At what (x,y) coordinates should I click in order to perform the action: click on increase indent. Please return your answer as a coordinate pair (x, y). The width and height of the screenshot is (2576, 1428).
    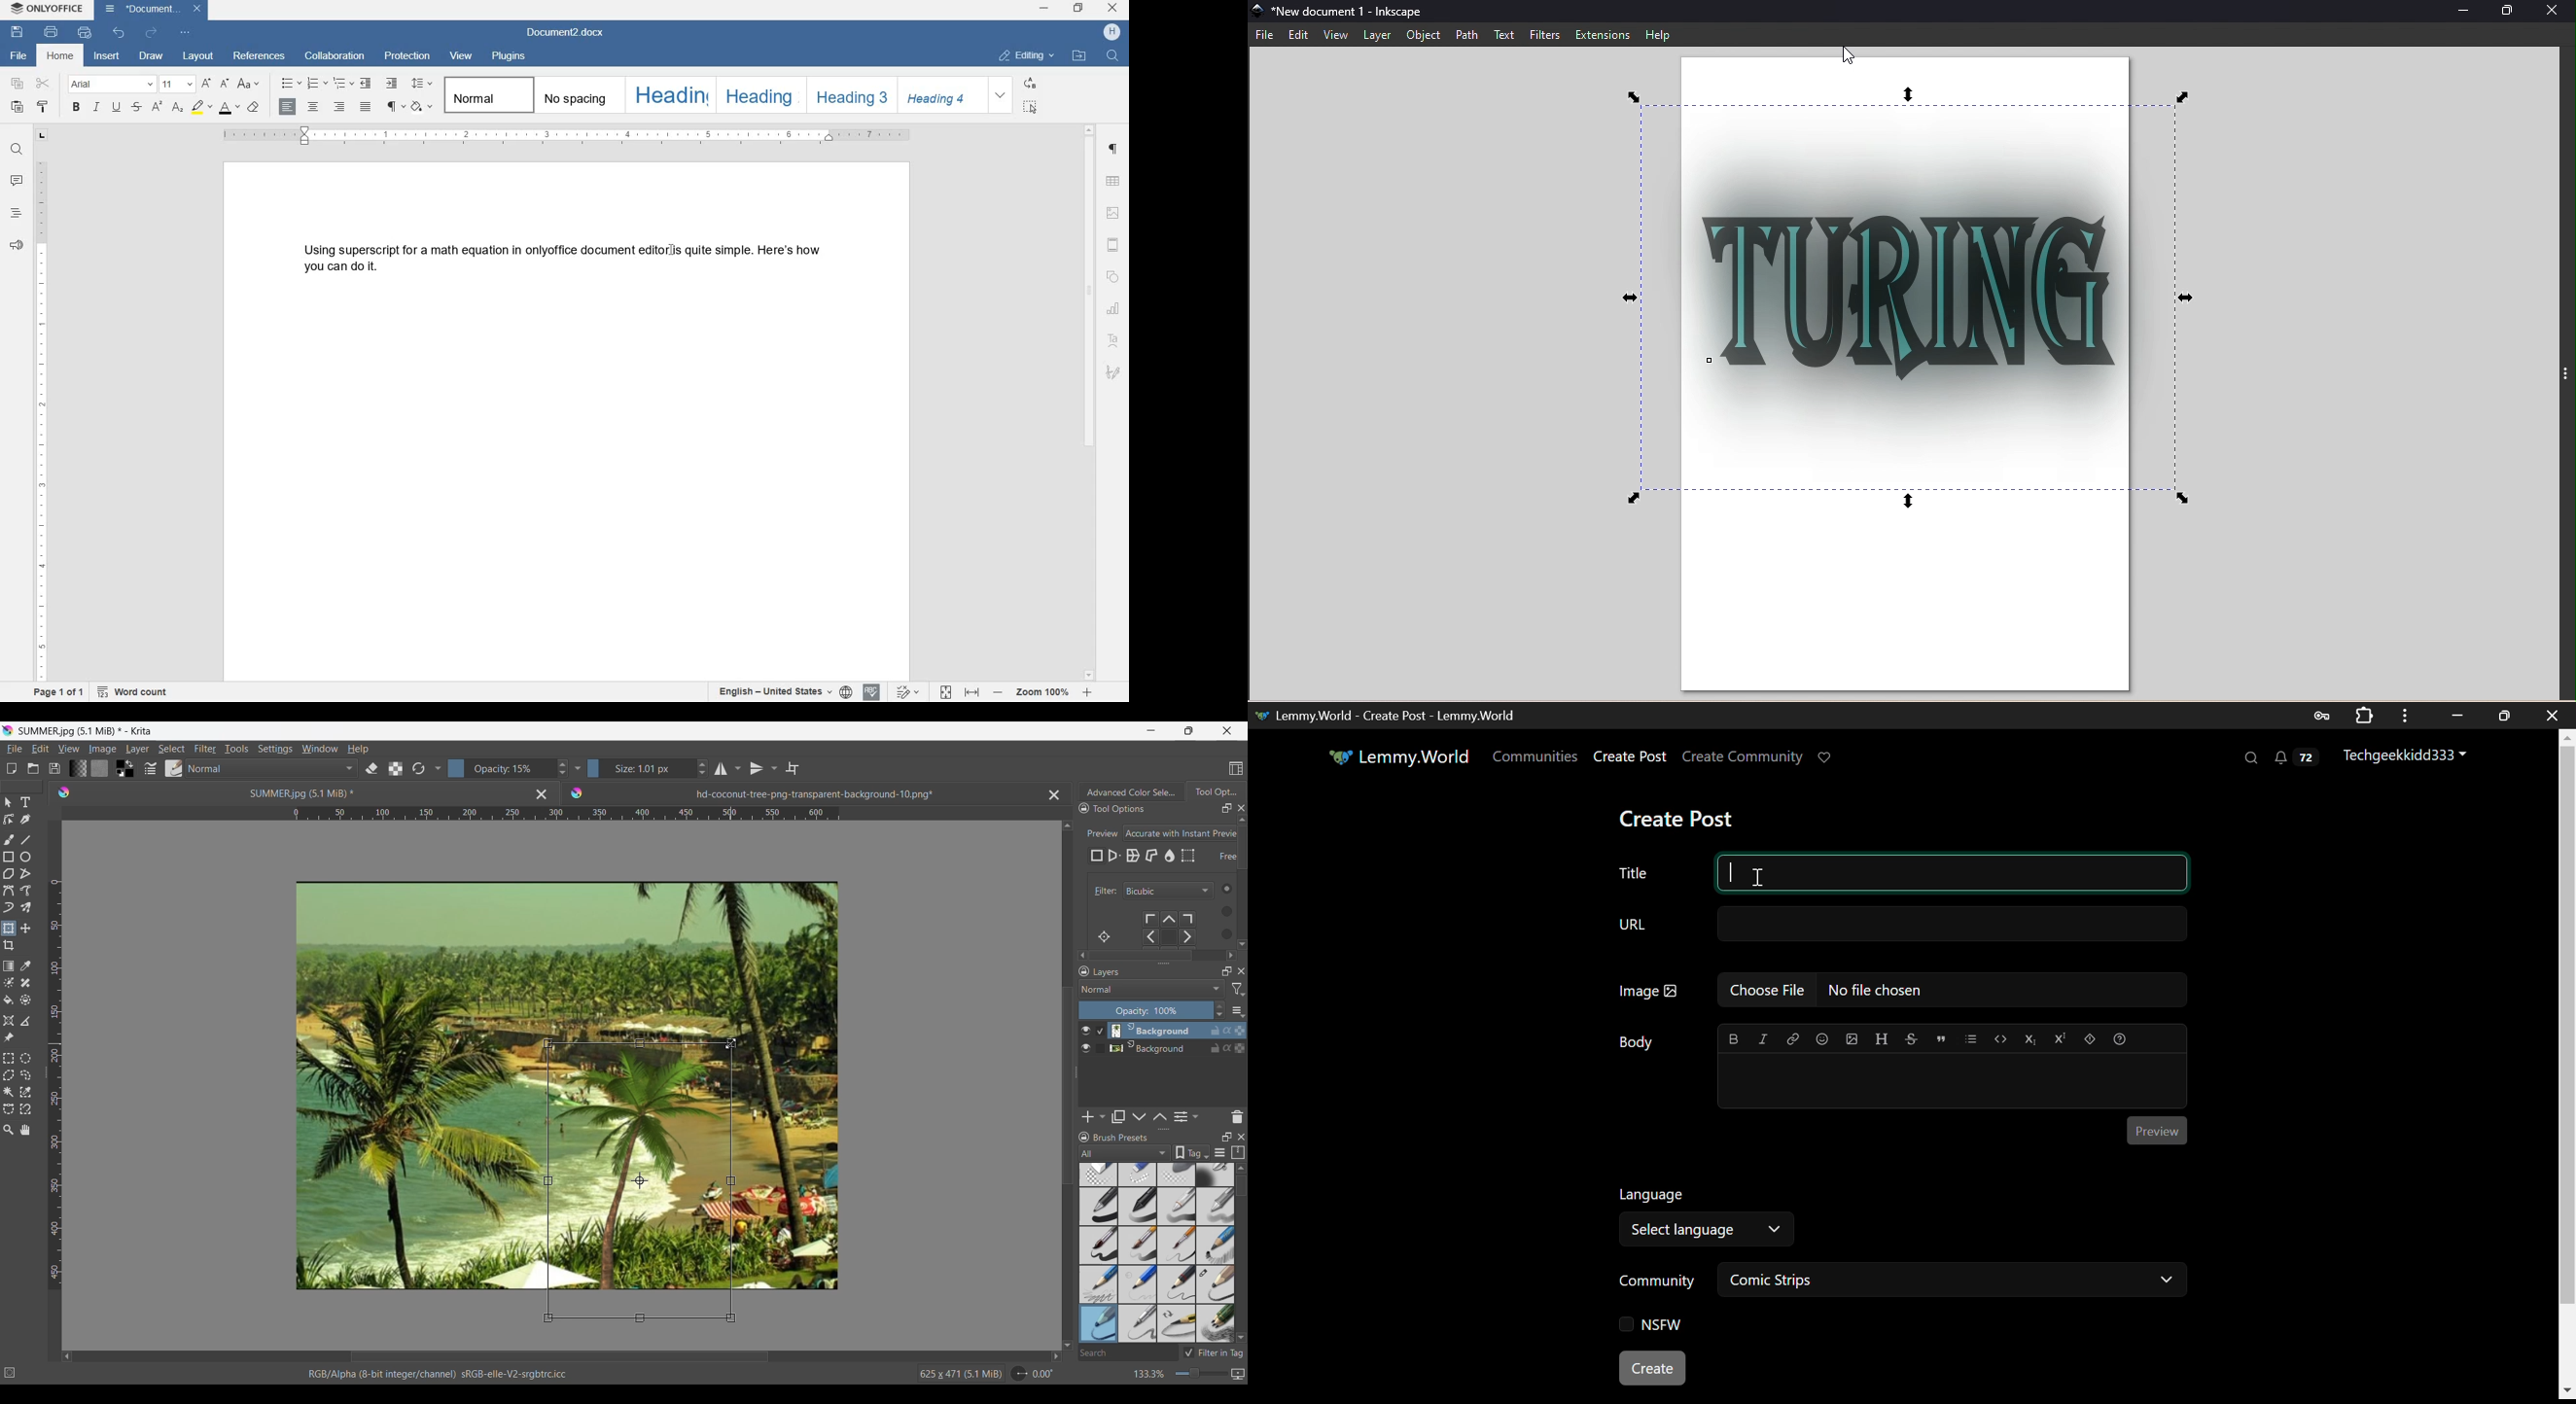
    Looking at the image, I should click on (391, 83).